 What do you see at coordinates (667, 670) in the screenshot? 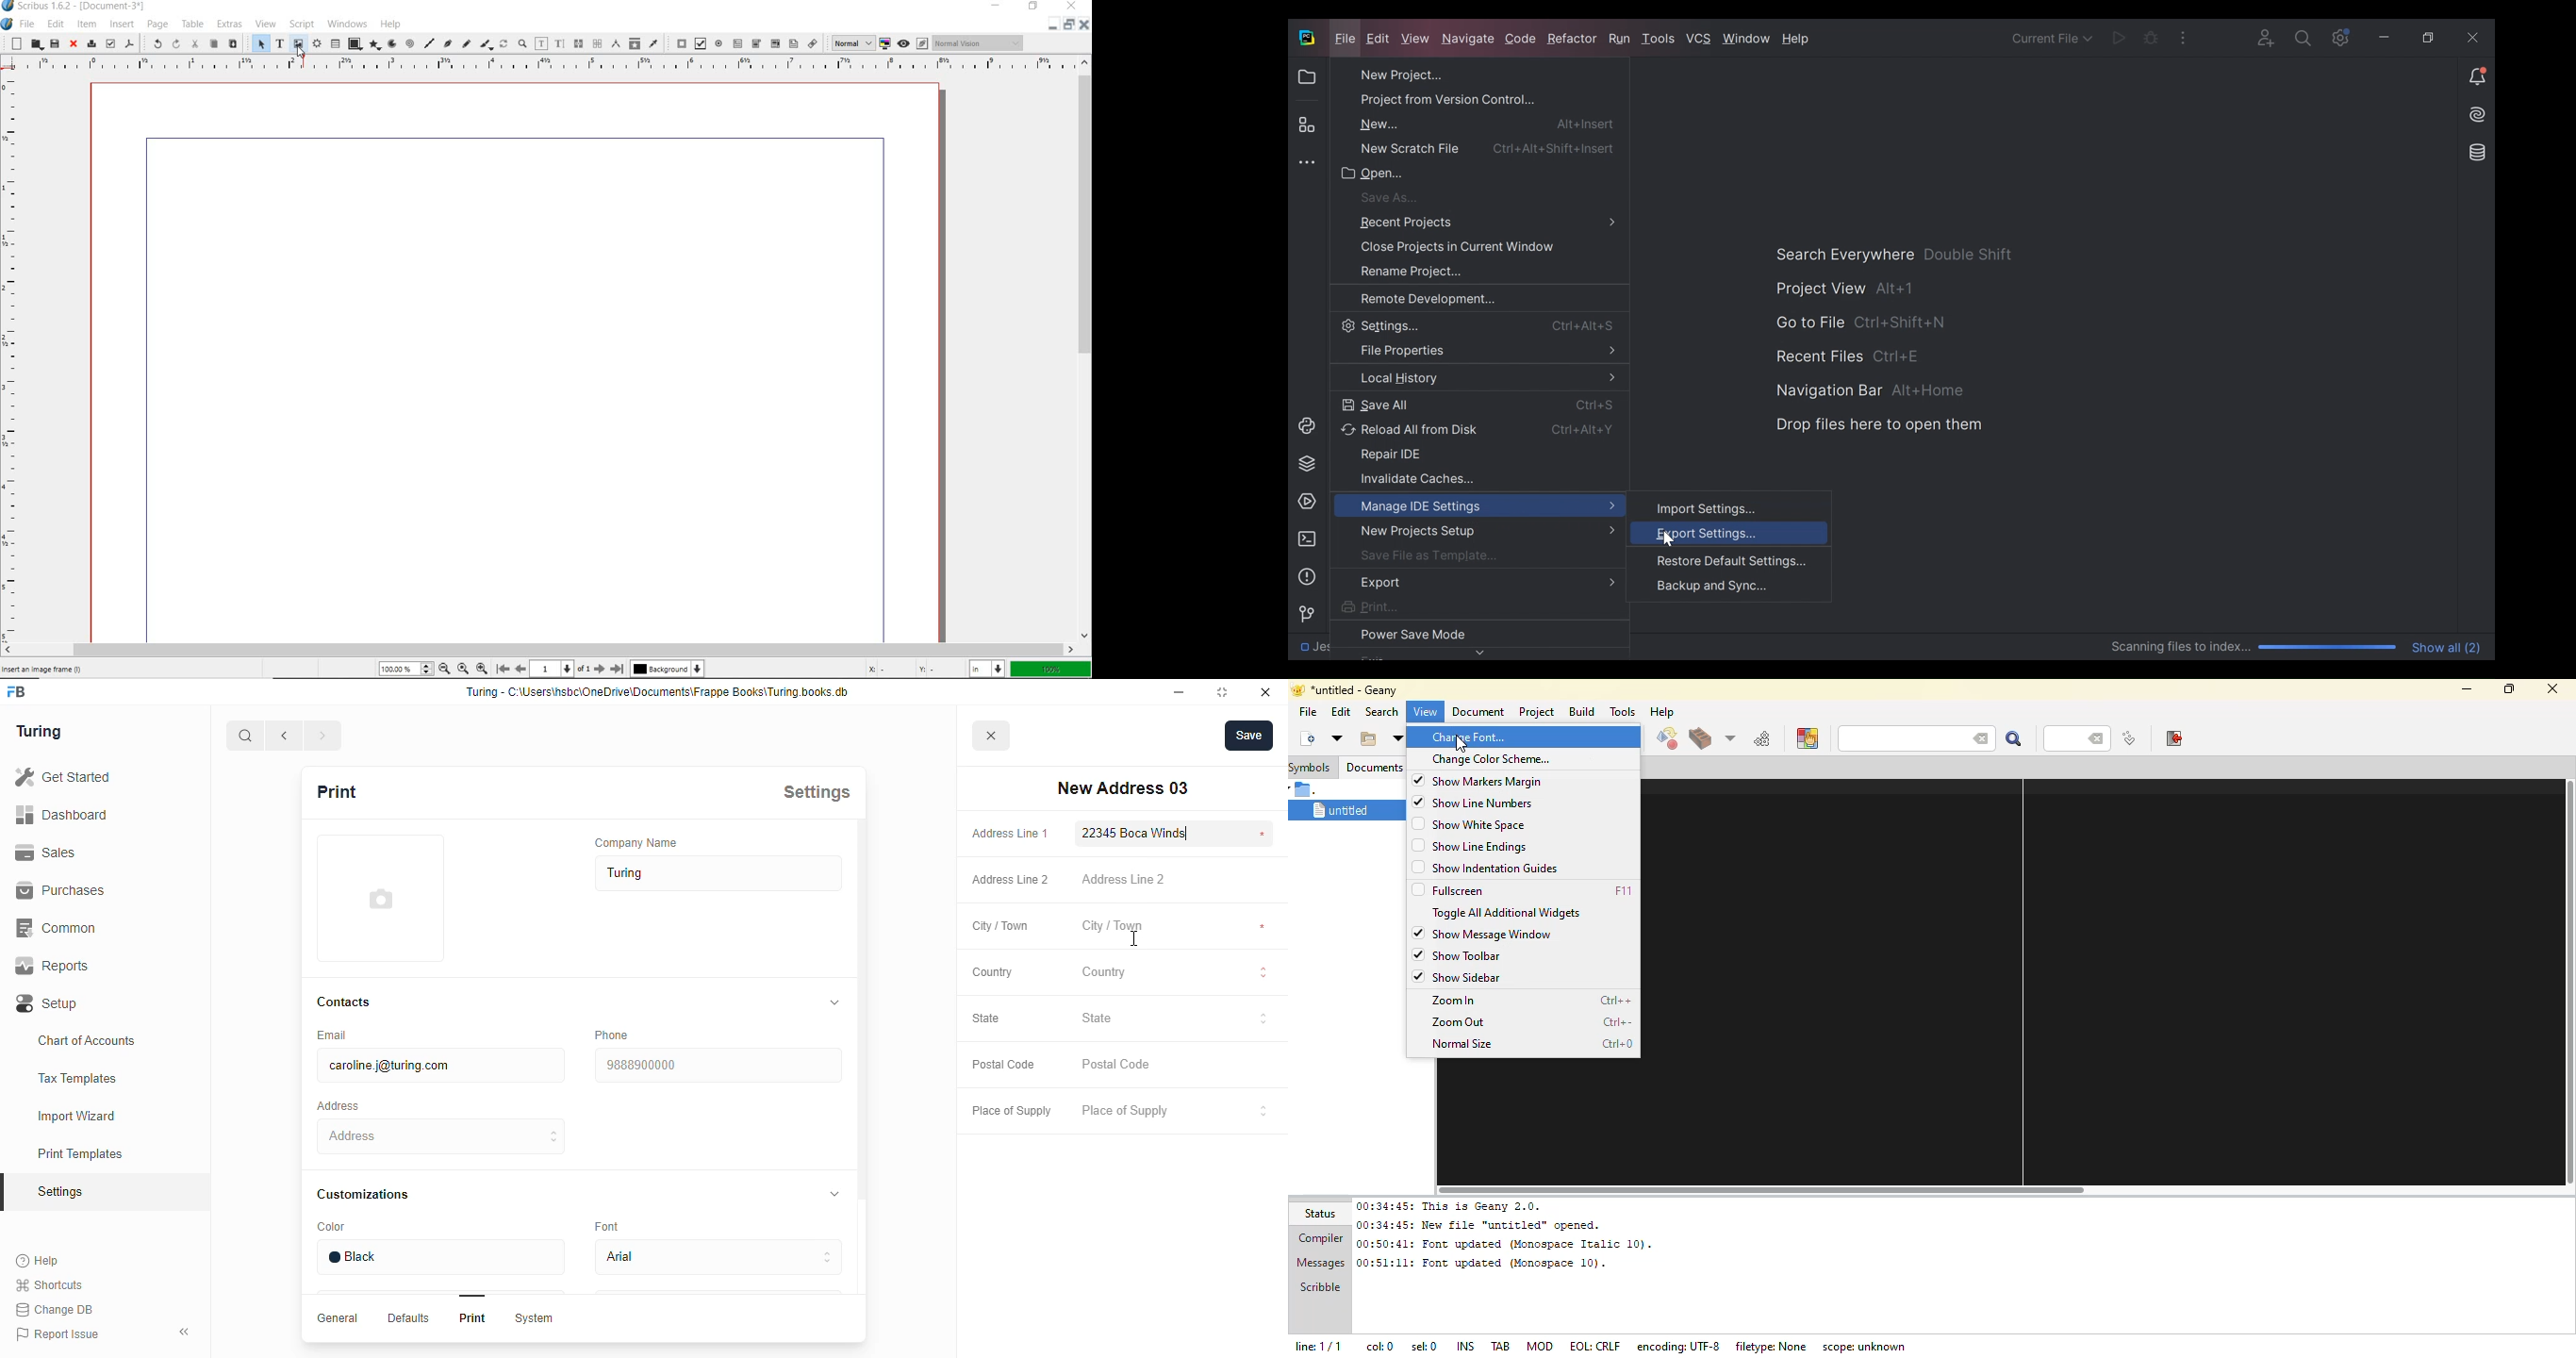
I see `background` at bounding box center [667, 670].